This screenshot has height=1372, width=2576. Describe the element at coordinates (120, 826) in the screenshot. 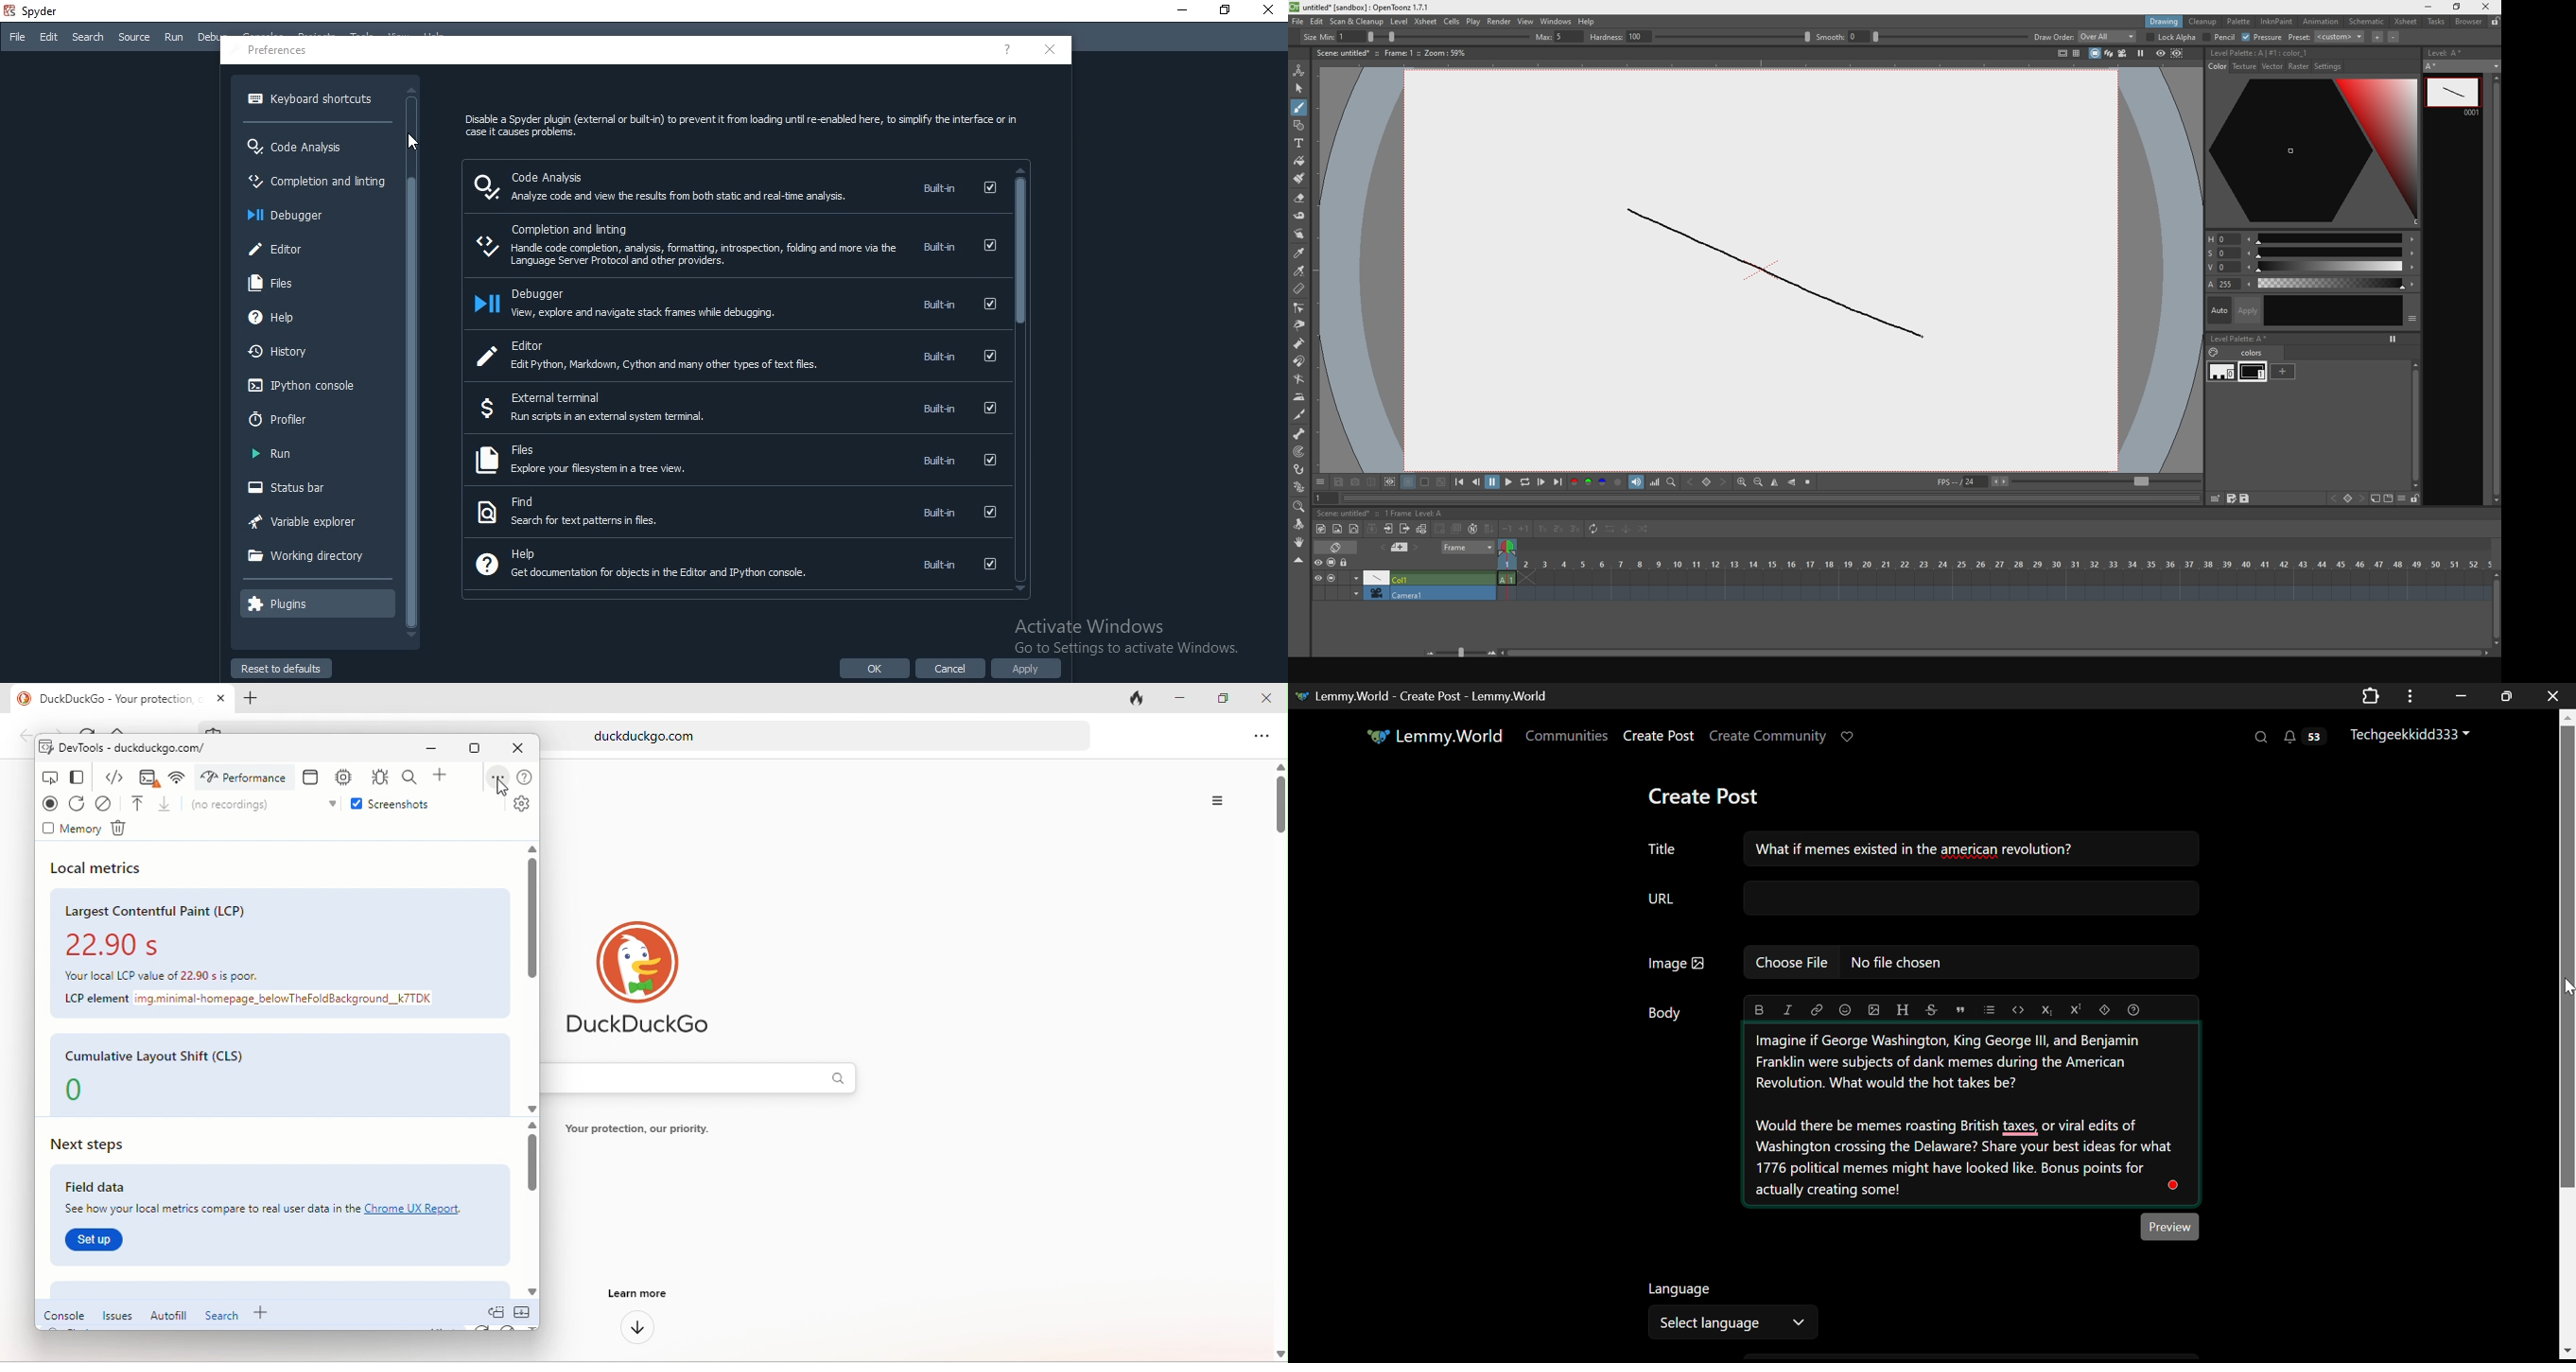

I see `delete` at that location.